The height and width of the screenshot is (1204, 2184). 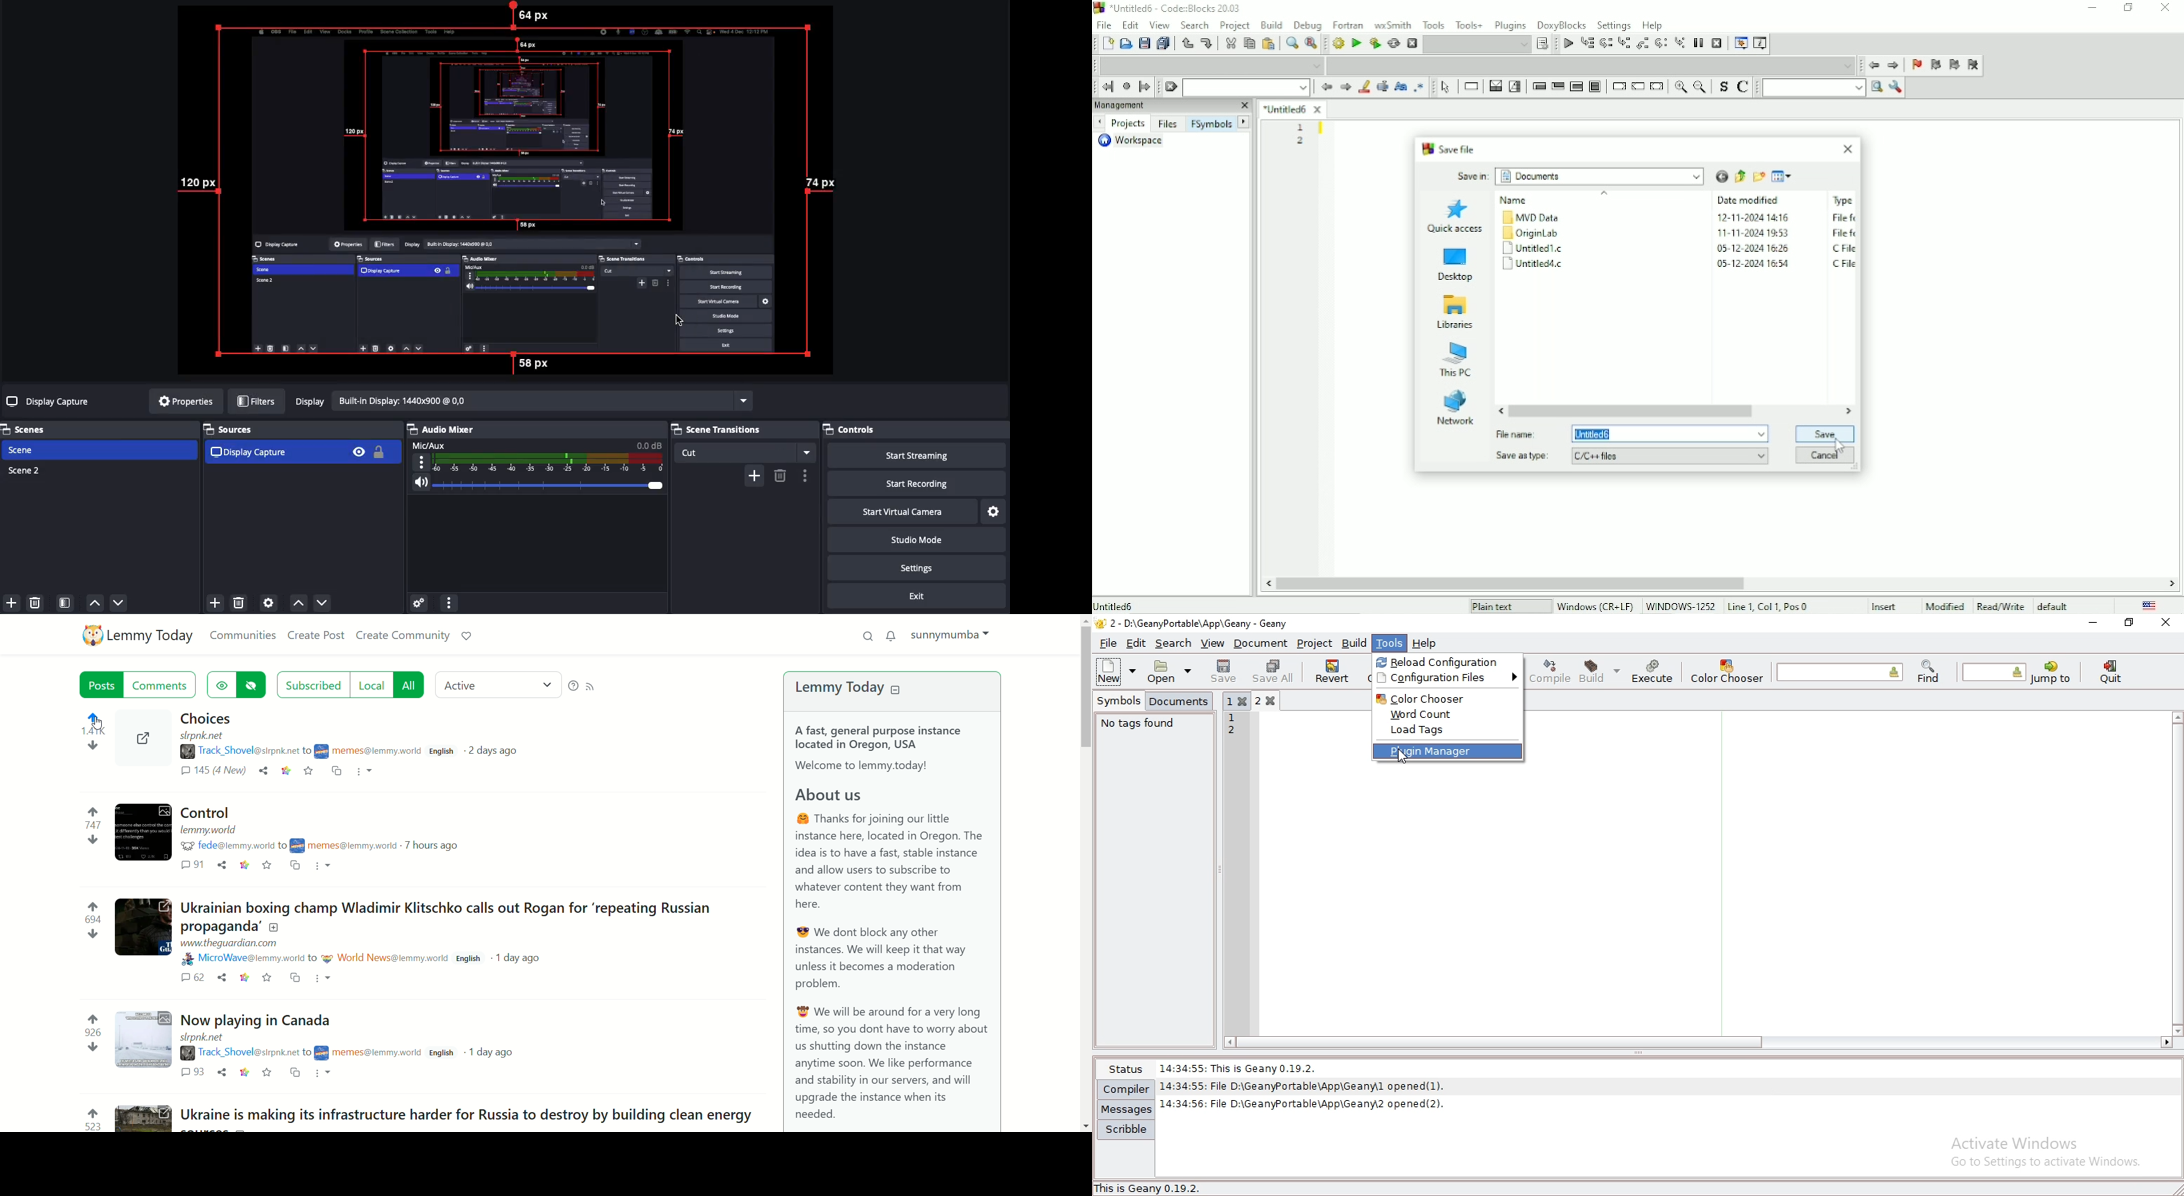 What do you see at coordinates (1613, 25) in the screenshot?
I see `Settings` at bounding box center [1613, 25].